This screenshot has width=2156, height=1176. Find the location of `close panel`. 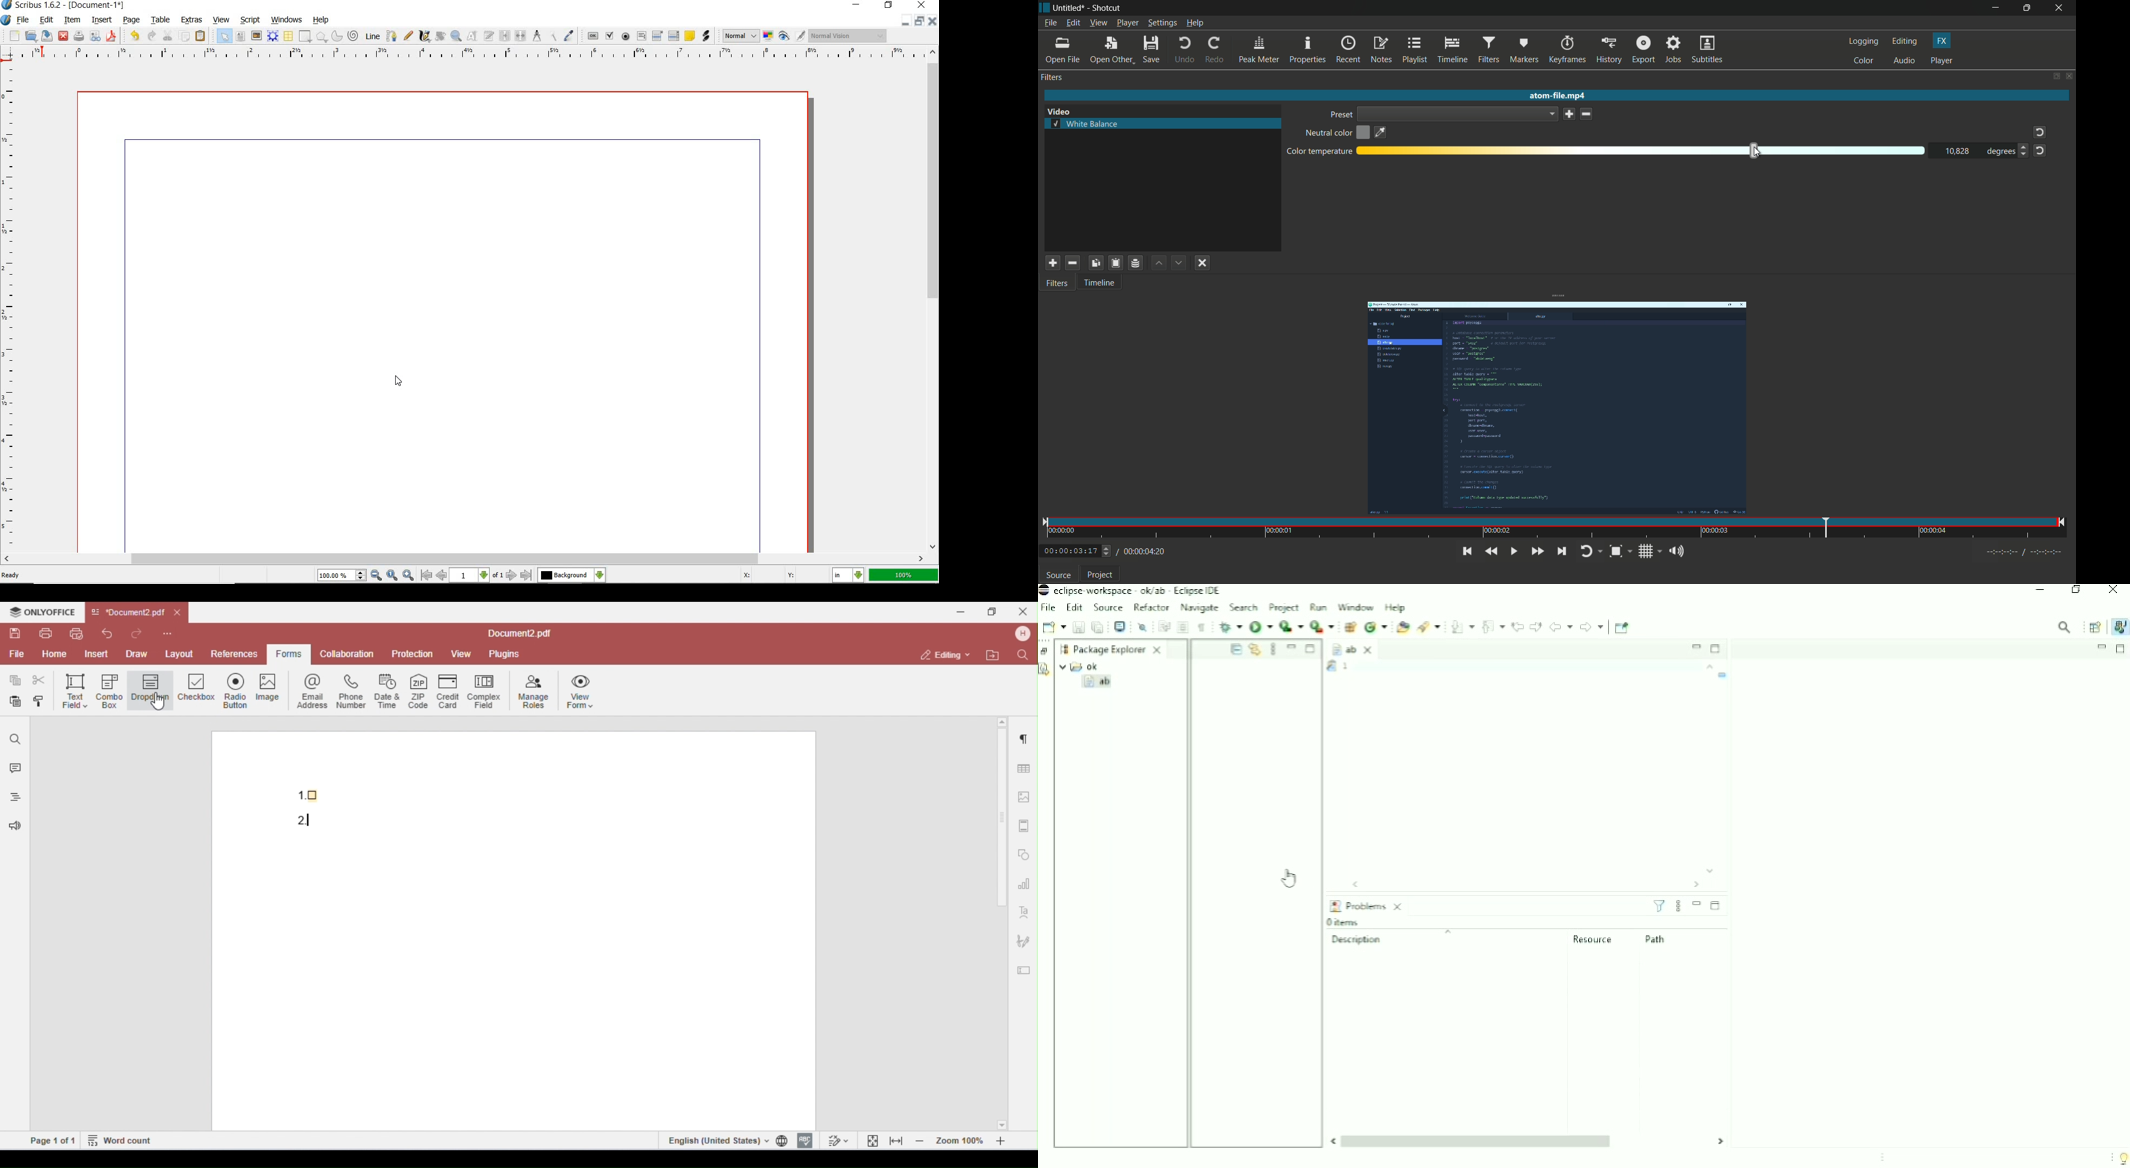

close panel is located at coordinates (2070, 76).